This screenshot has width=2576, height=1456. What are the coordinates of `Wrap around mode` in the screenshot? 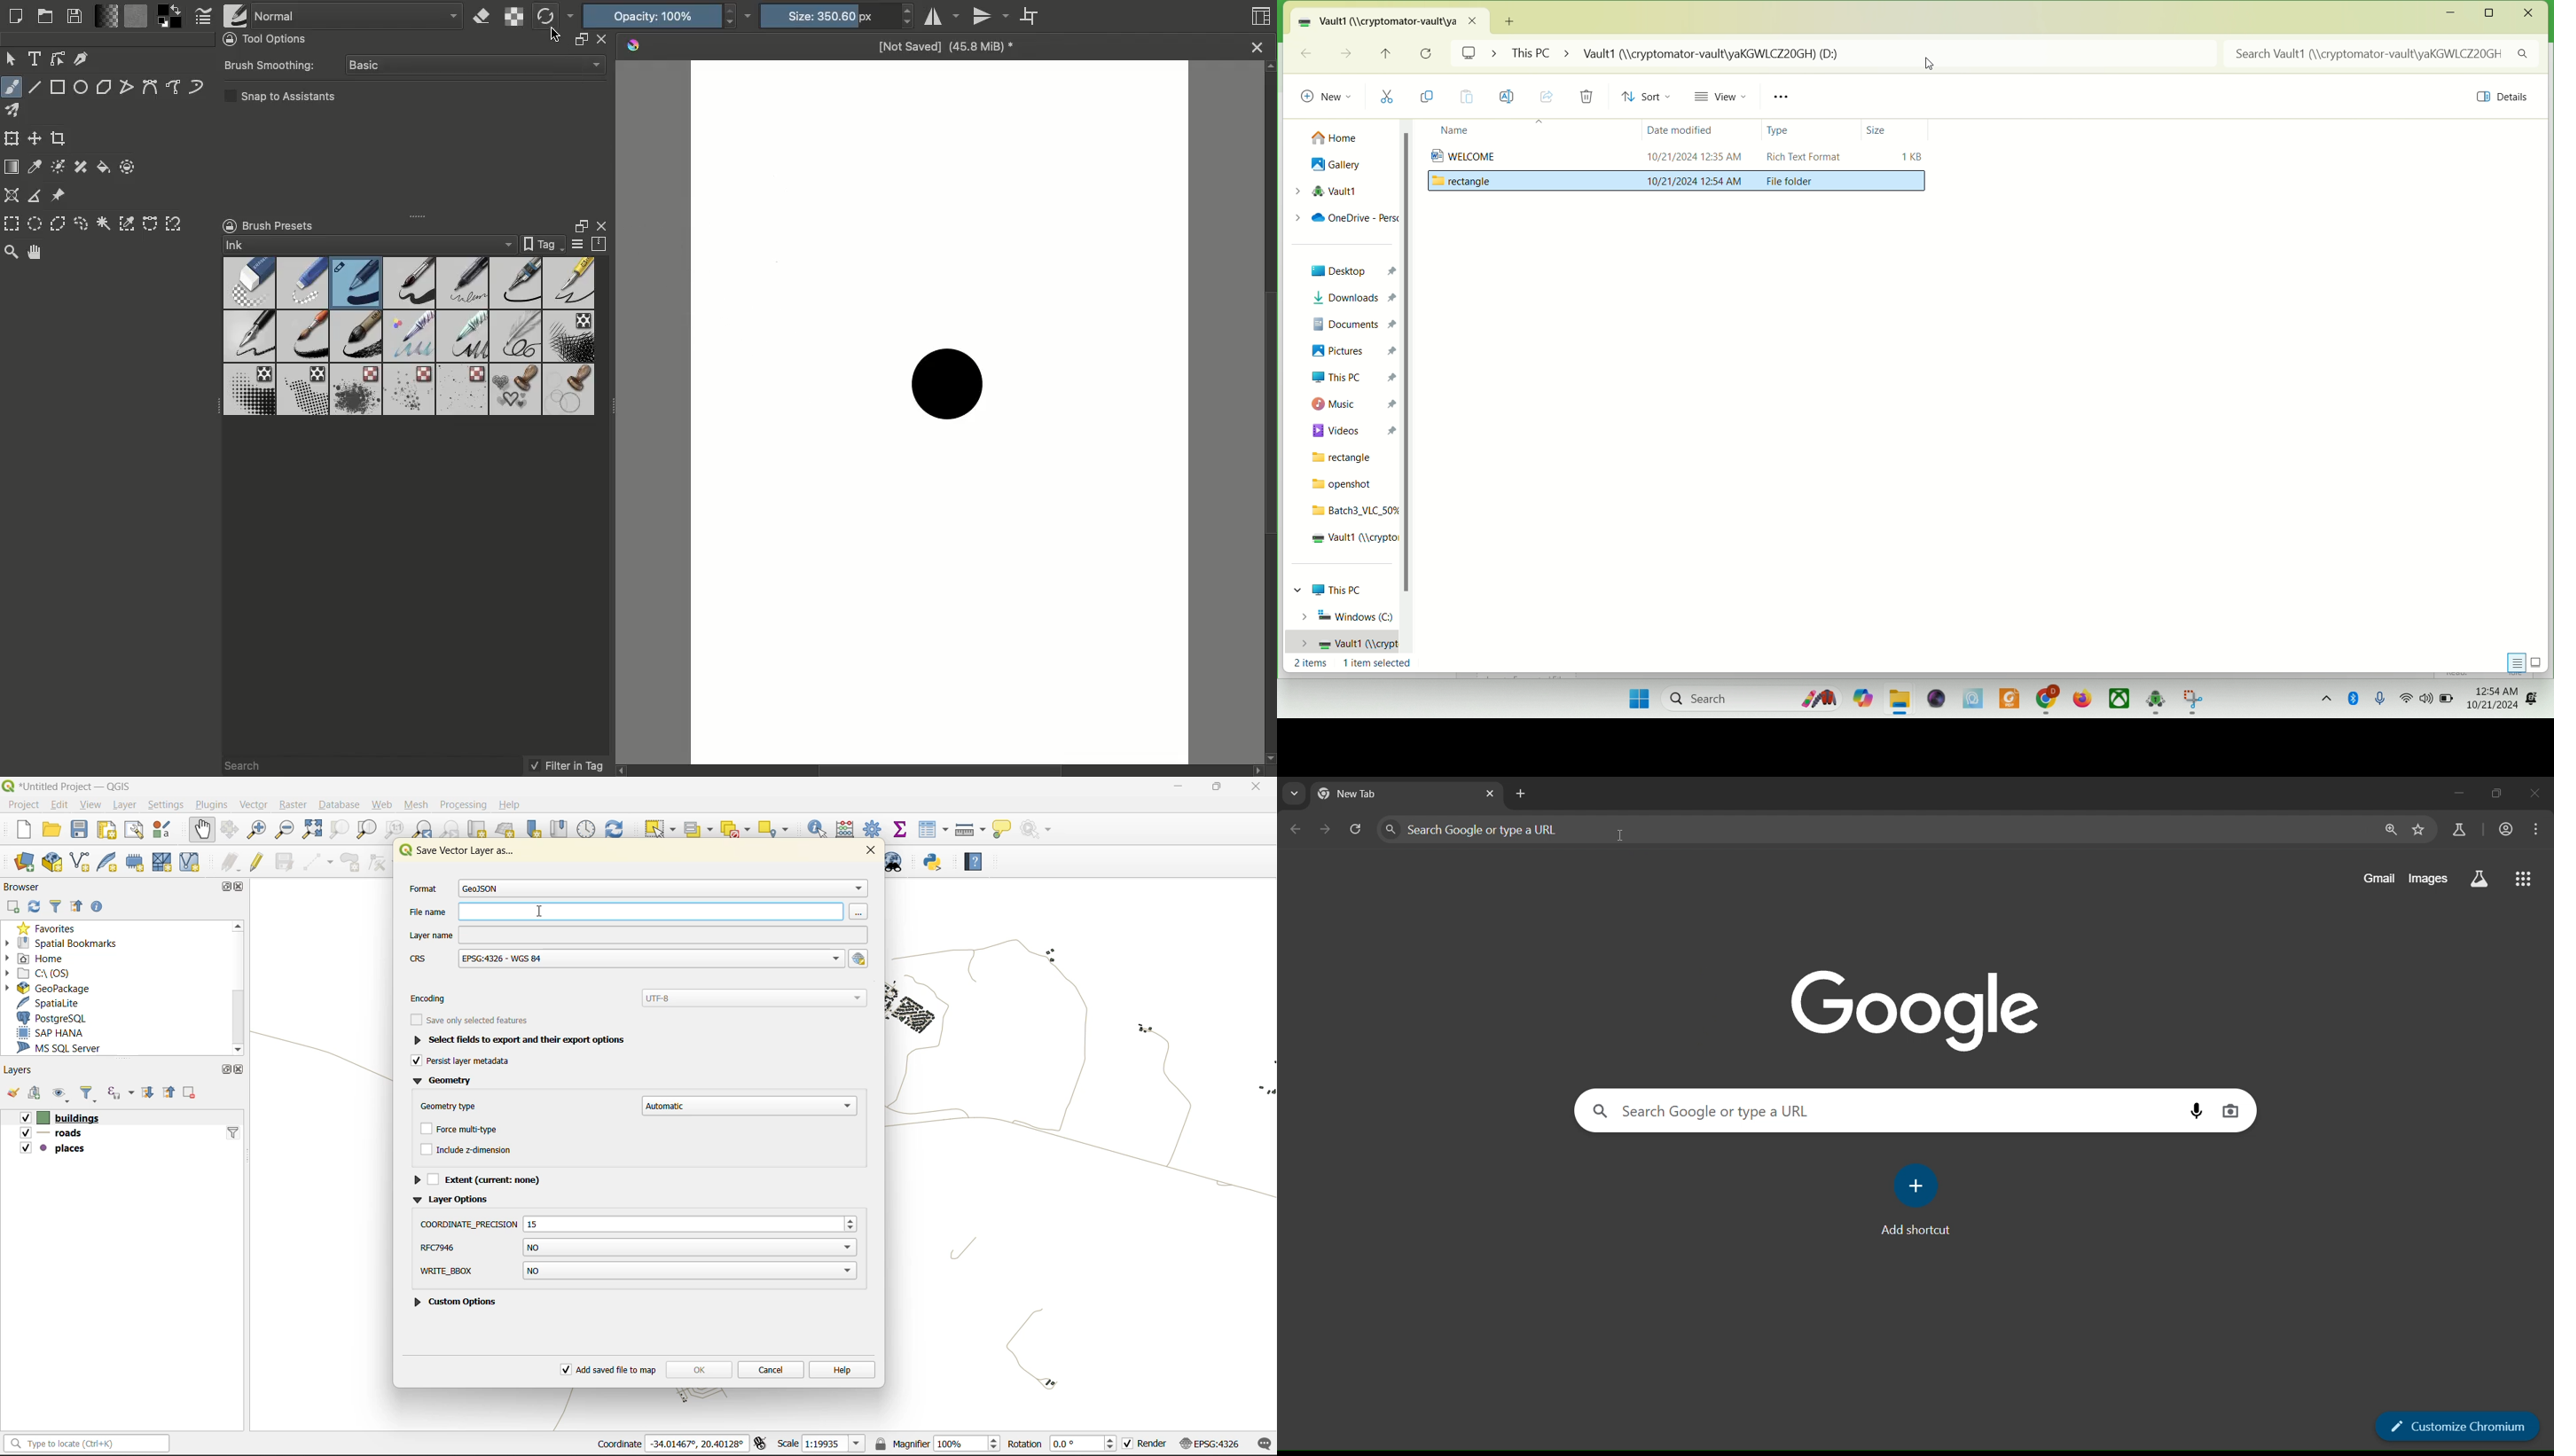 It's located at (1032, 15).